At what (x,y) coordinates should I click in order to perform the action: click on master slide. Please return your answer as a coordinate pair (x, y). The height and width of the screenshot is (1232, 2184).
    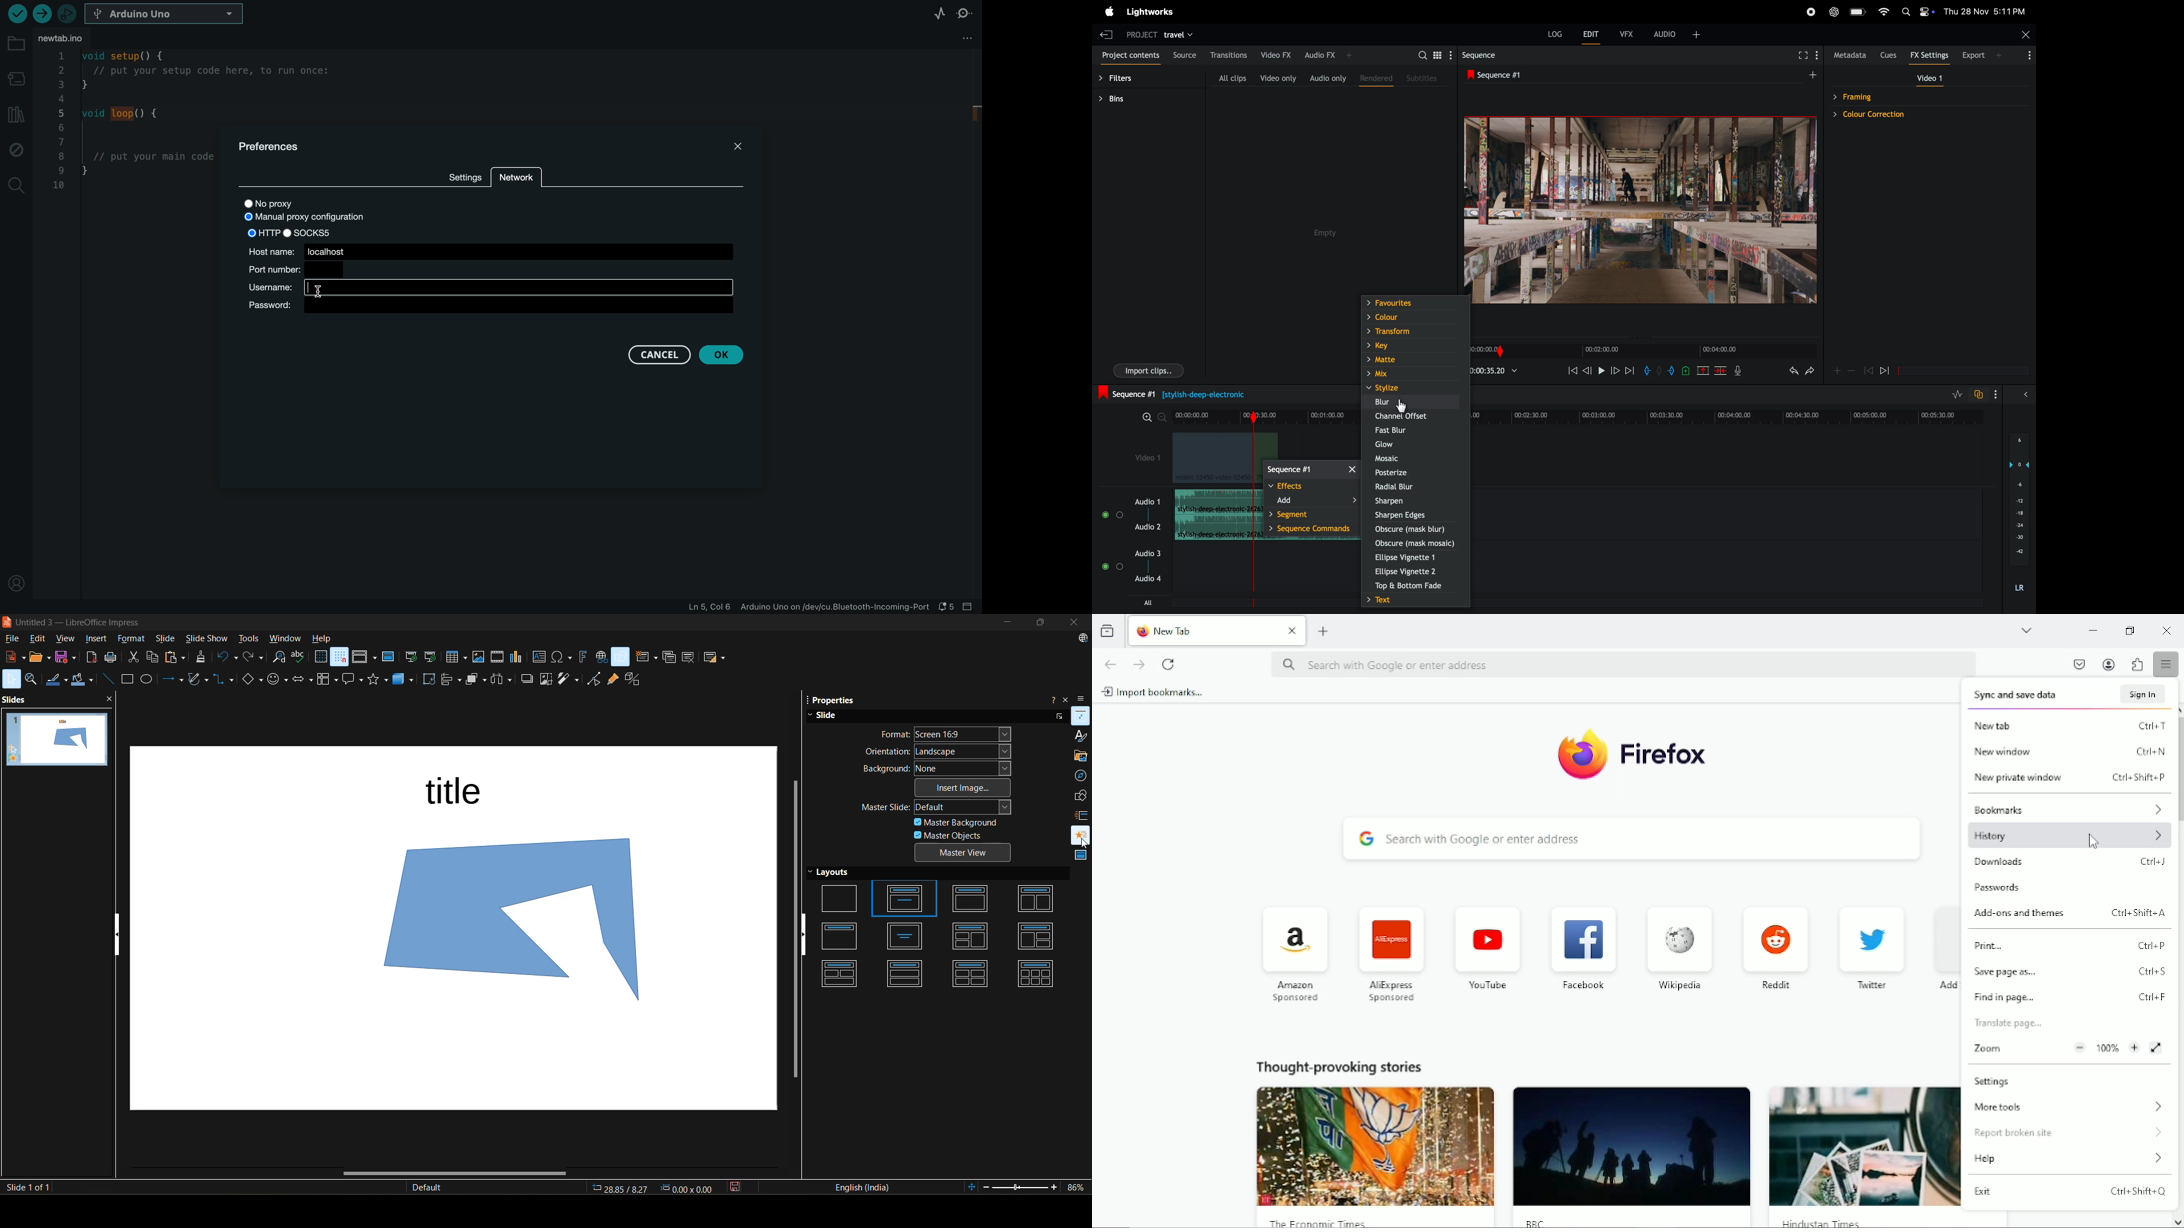
    Looking at the image, I should click on (938, 809).